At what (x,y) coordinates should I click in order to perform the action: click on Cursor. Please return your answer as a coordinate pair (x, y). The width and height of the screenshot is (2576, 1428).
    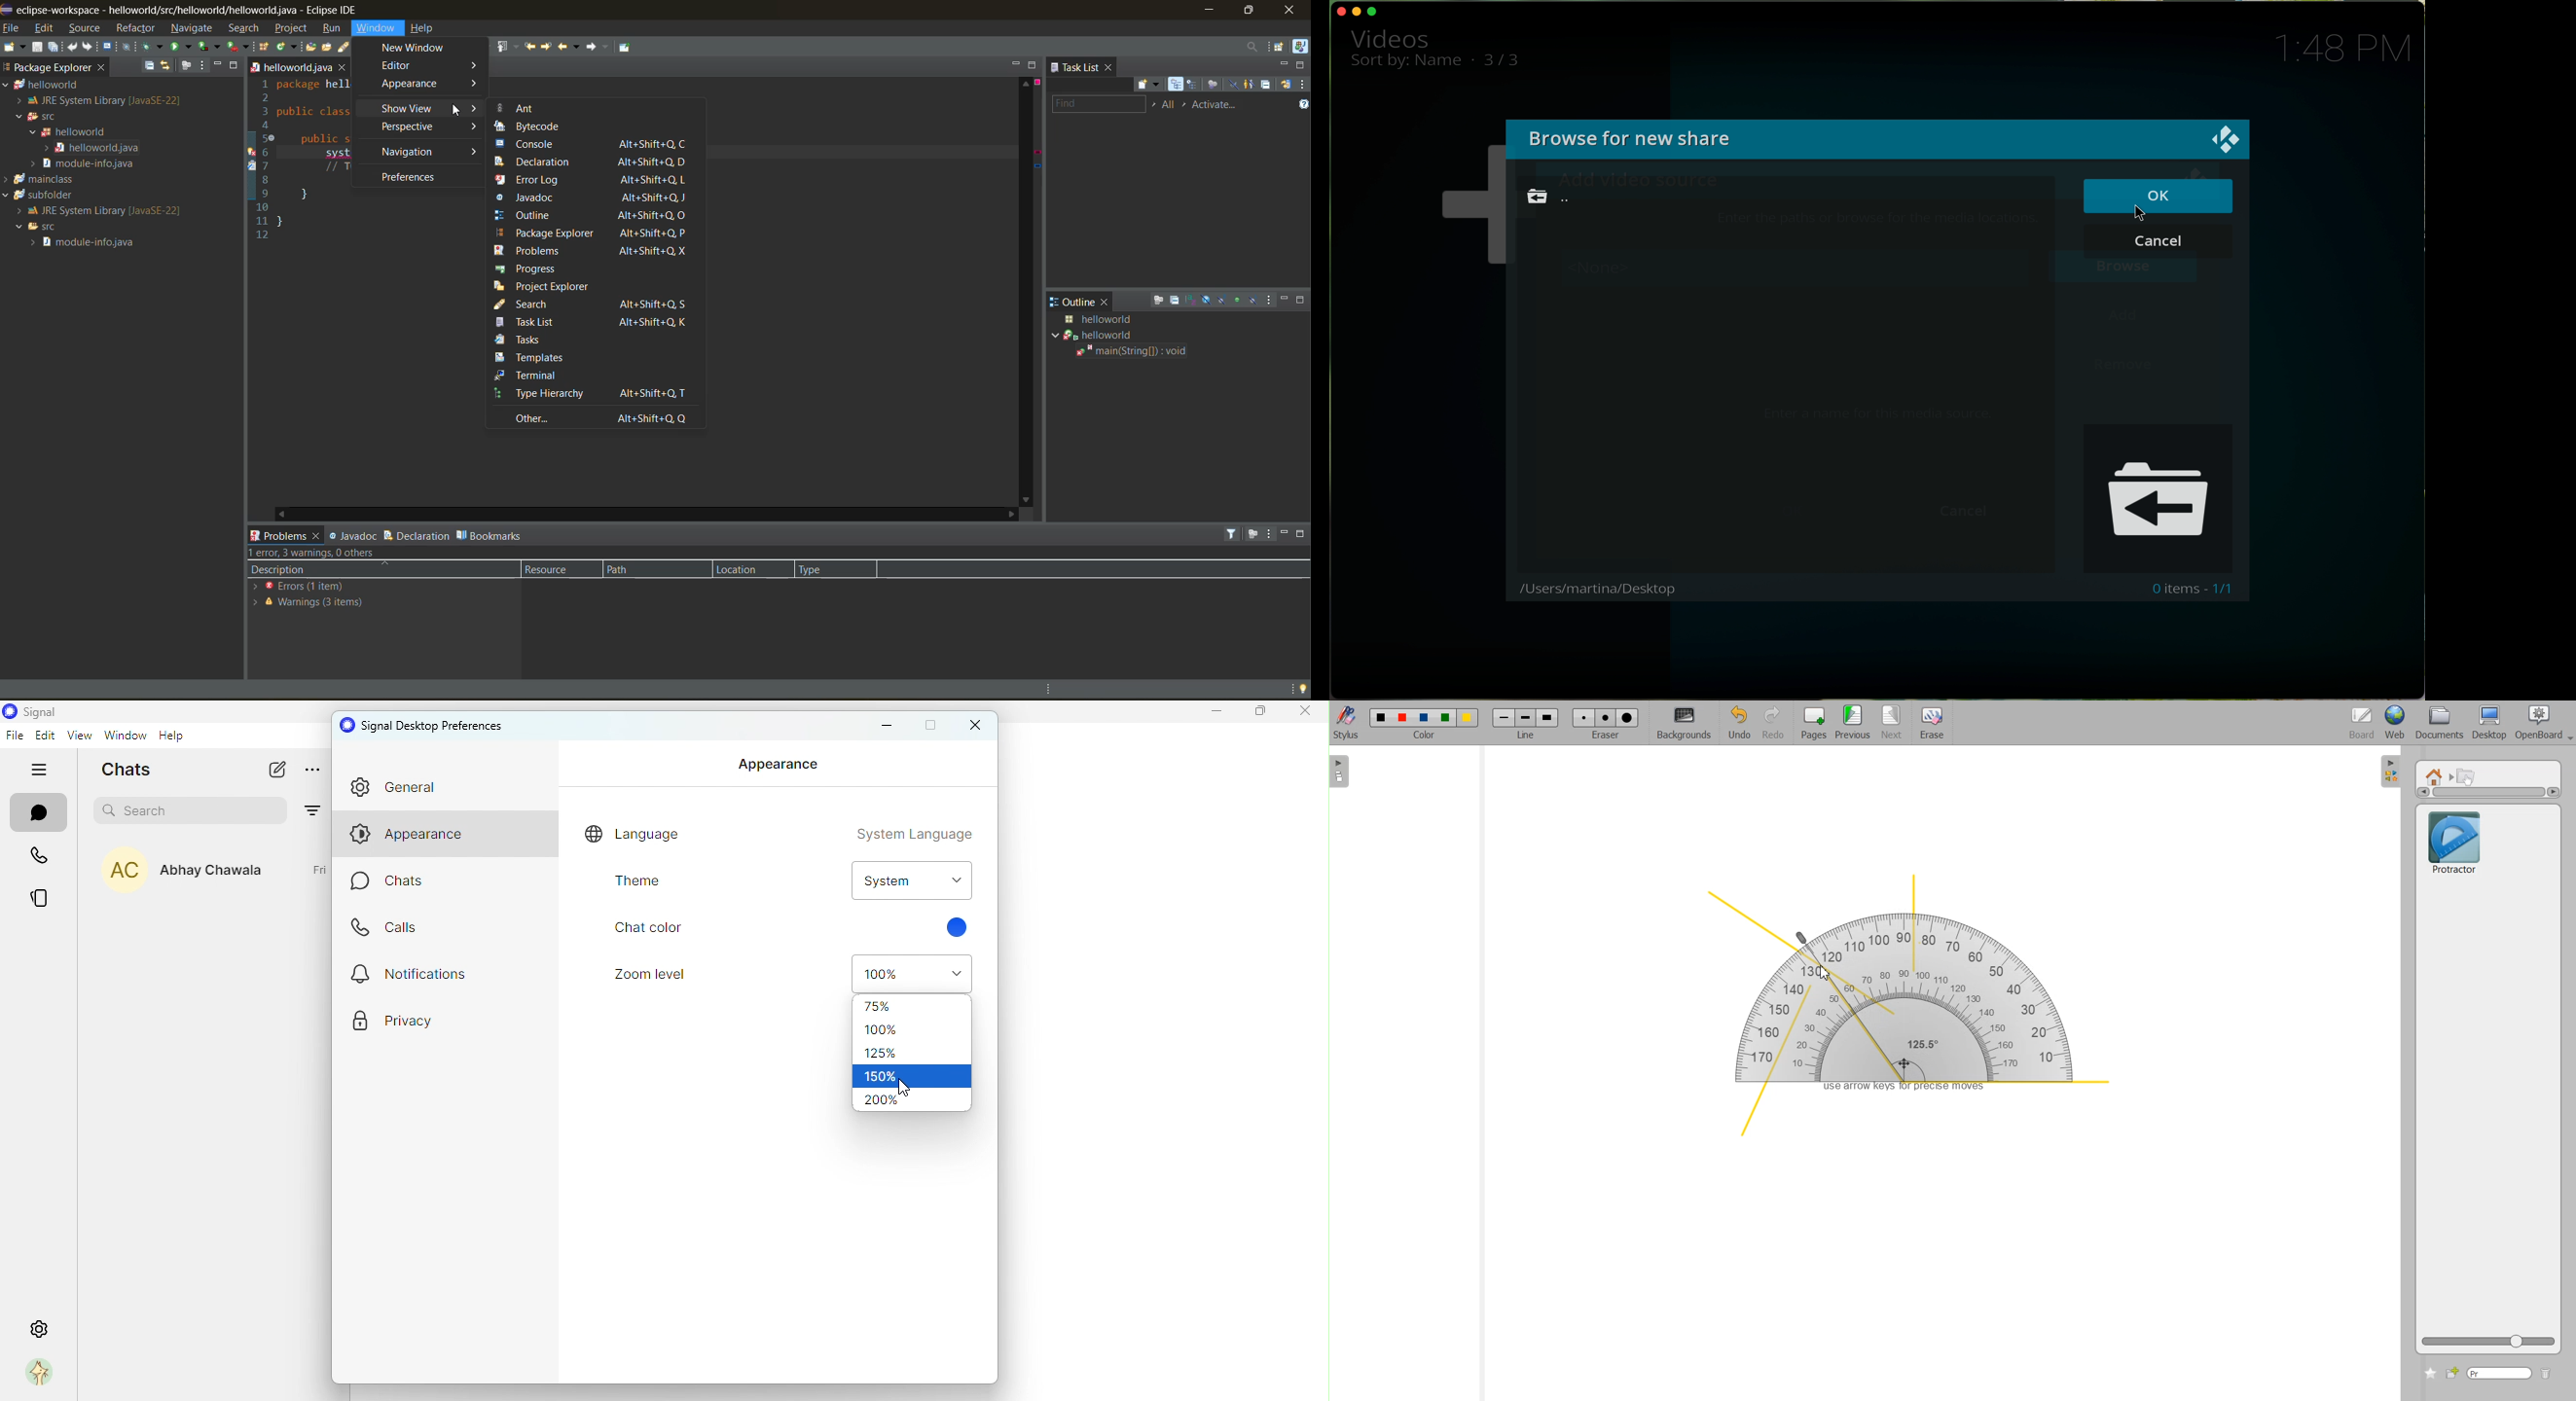
    Looking at the image, I should click on (1826, 973).